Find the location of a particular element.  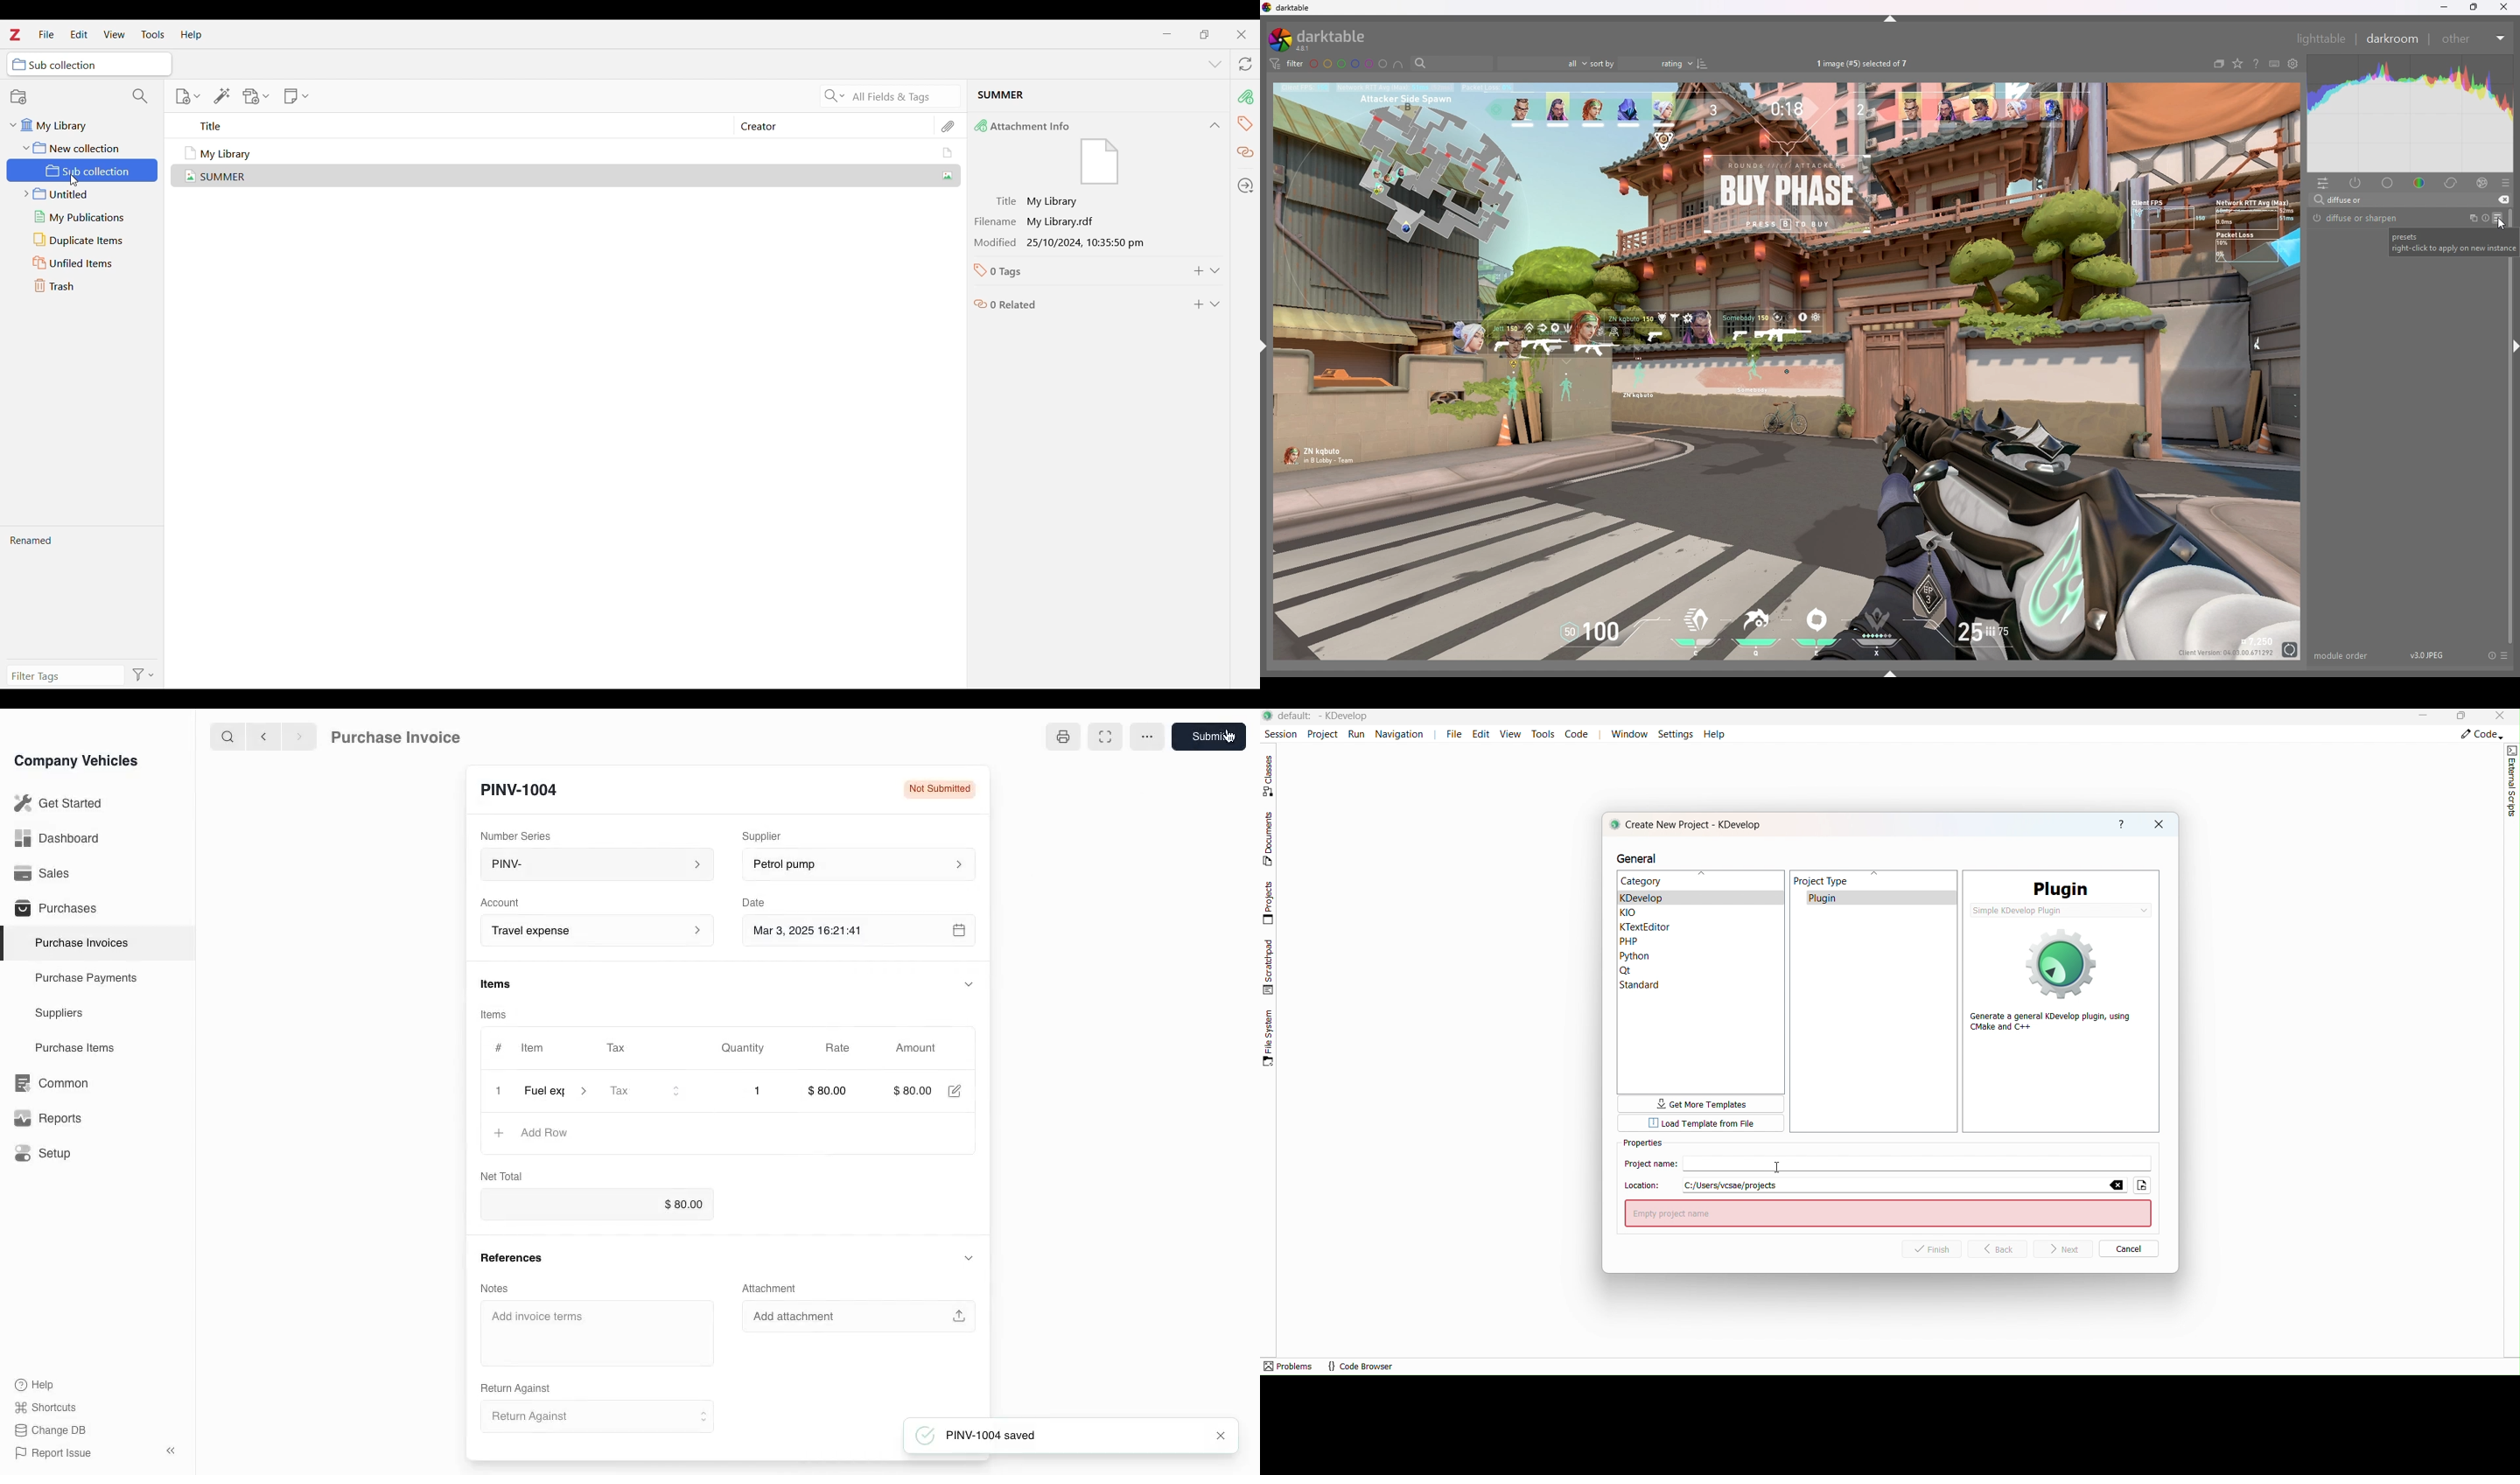

Date is located at coordinates (754, 903).